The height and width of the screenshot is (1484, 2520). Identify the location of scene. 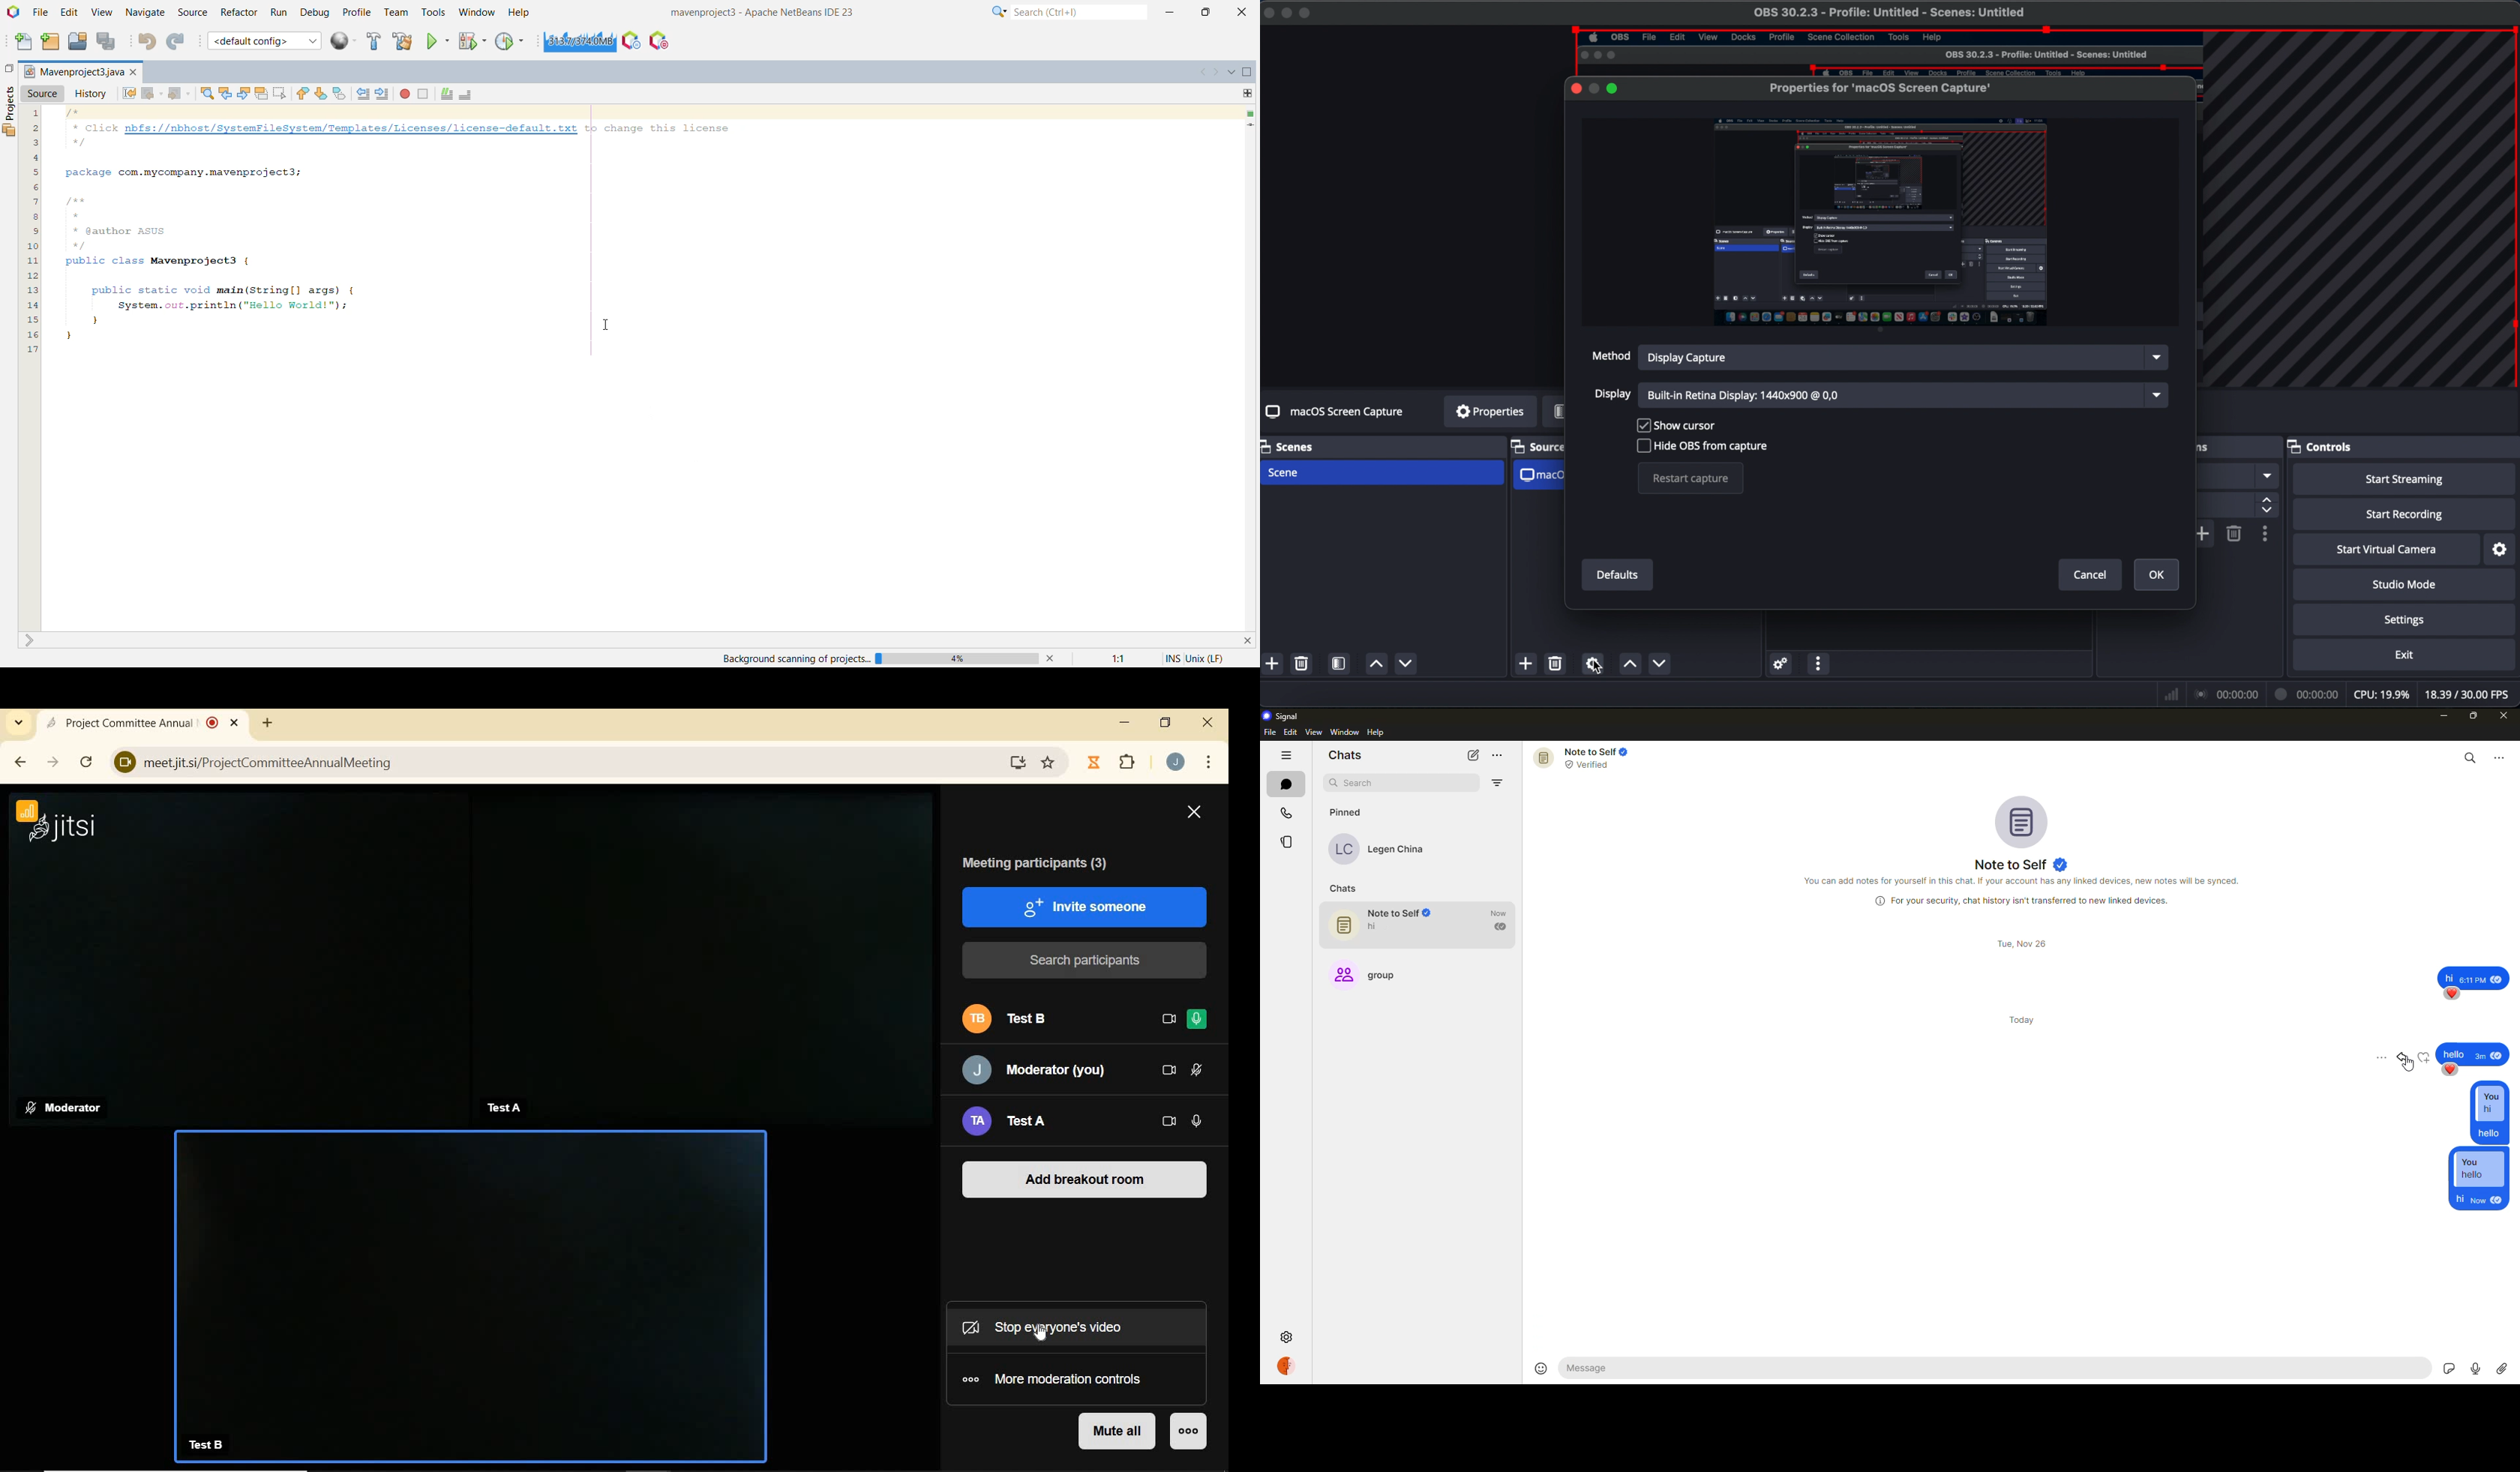
(1284, 472).